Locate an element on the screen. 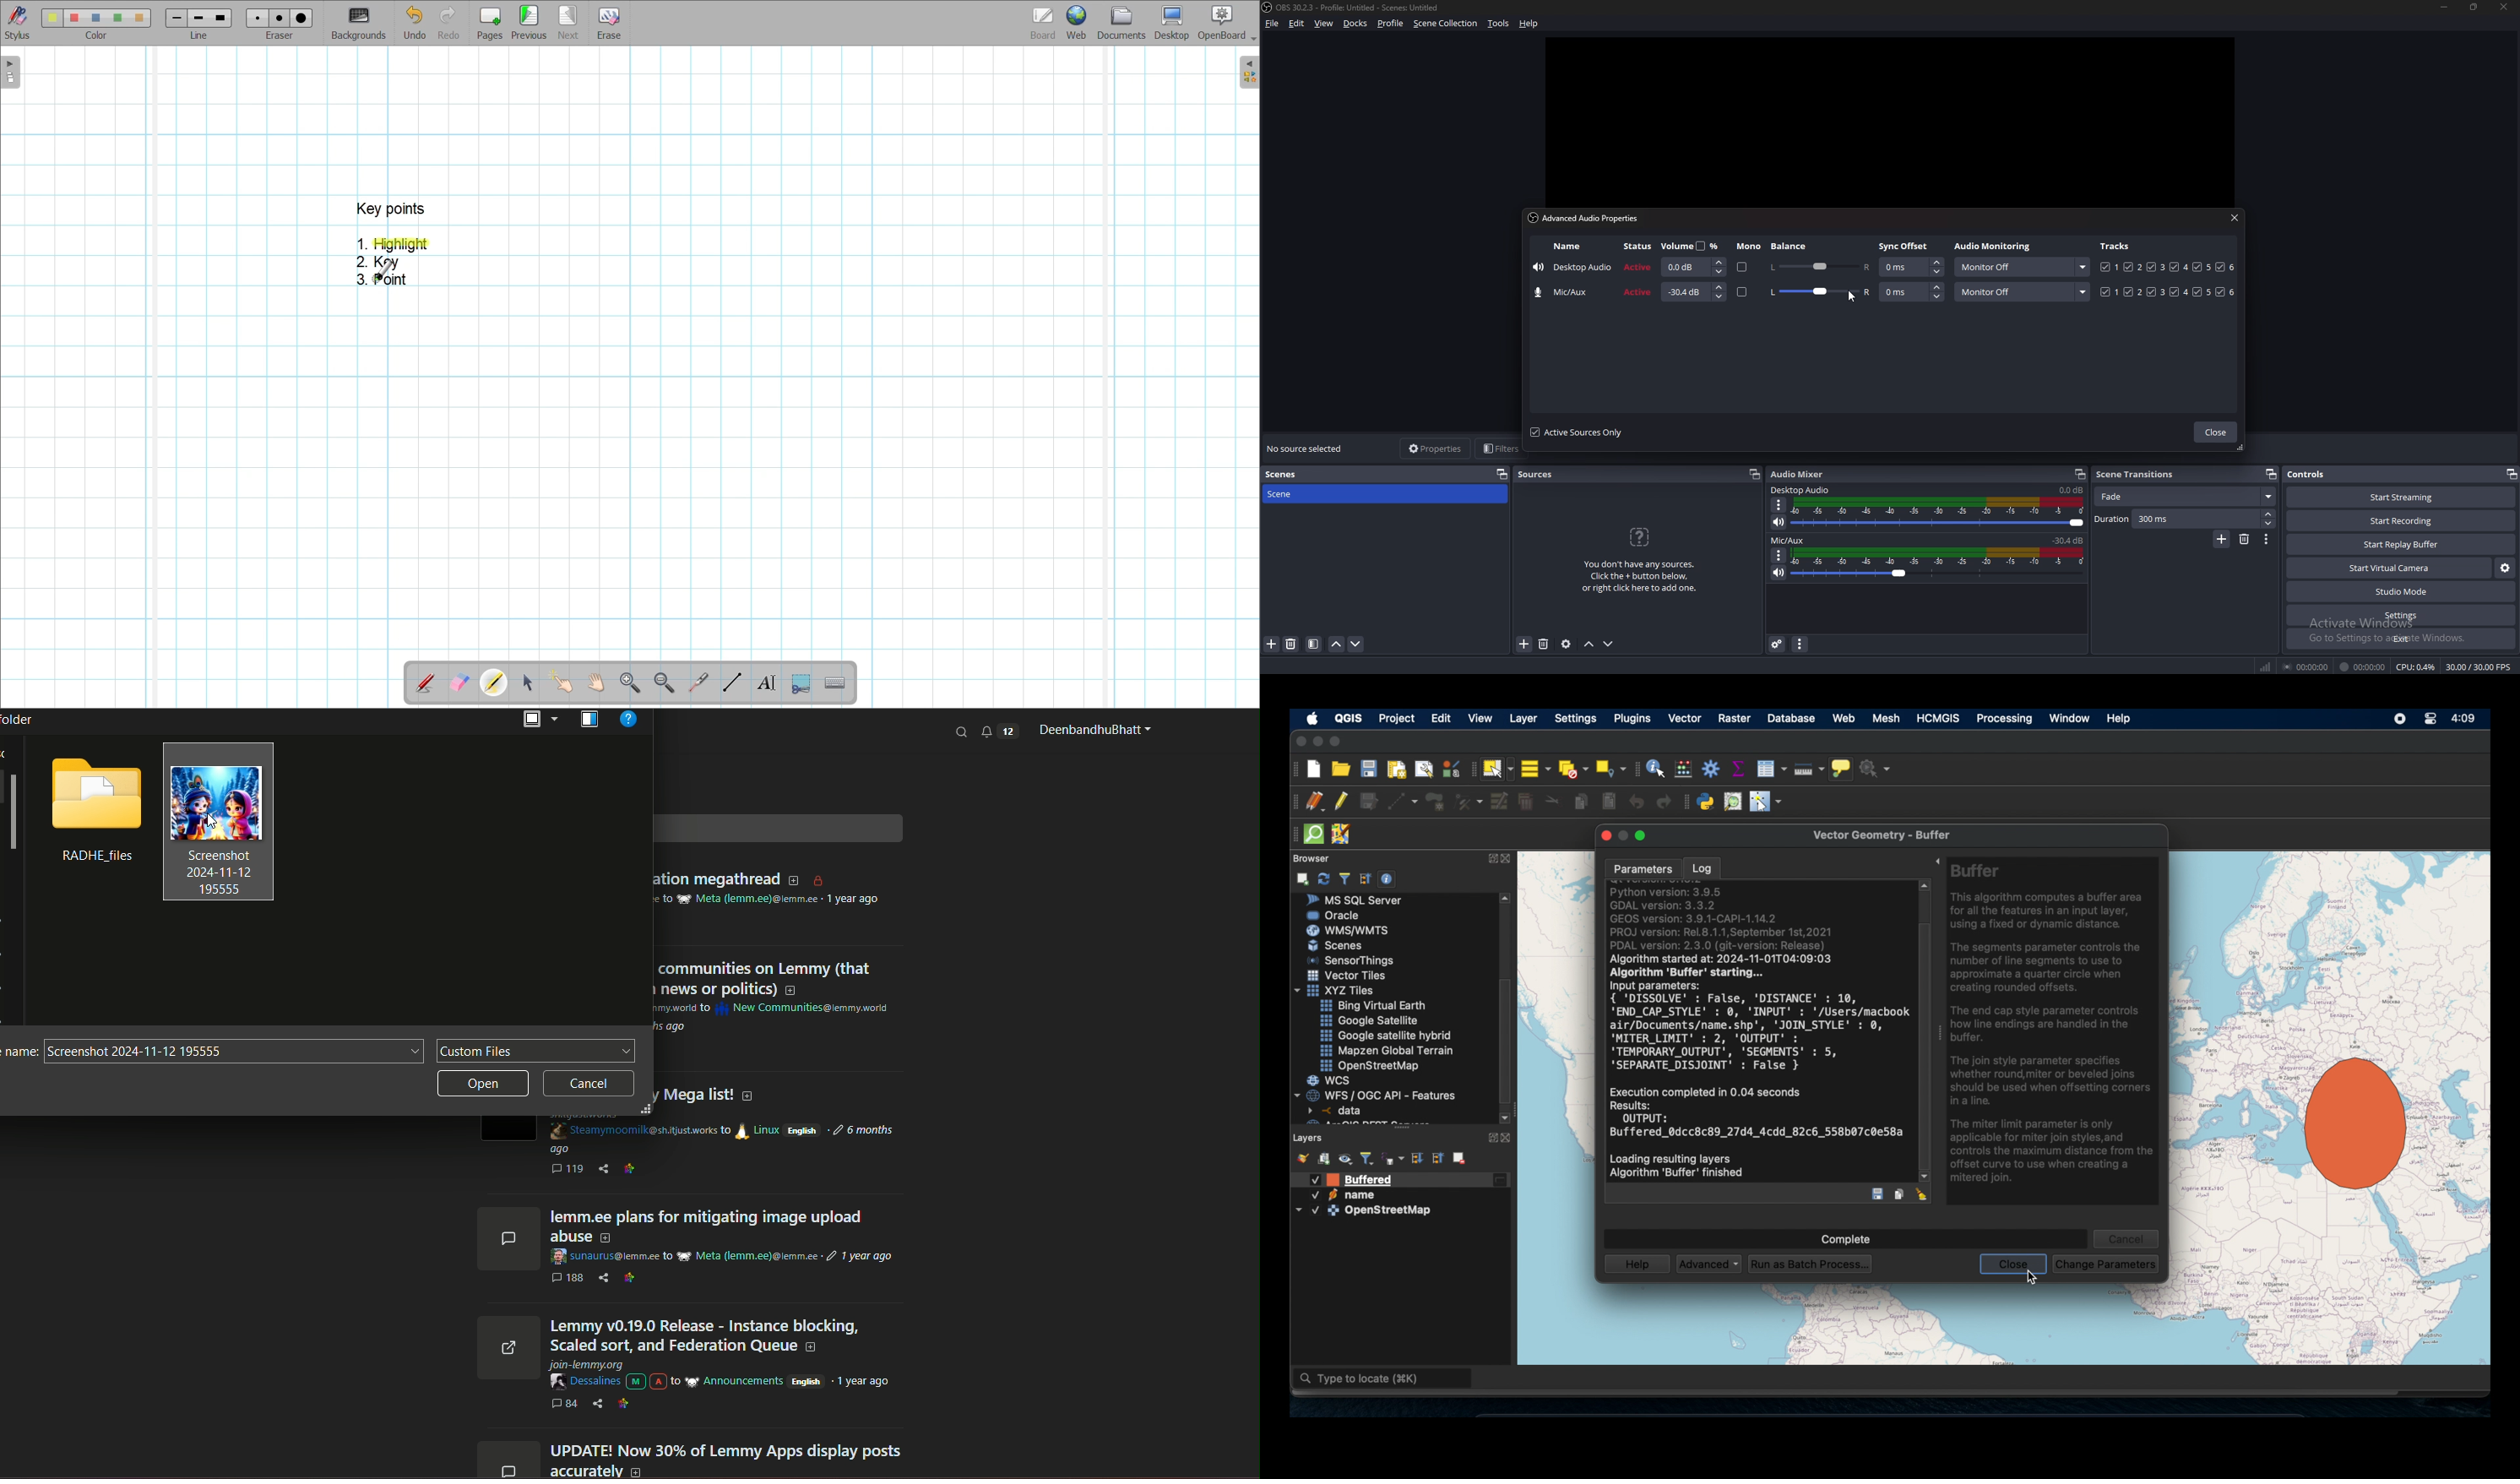 This screenshot has height=1484, width=2520. eraser 2 is located at coordinates (279, 18).